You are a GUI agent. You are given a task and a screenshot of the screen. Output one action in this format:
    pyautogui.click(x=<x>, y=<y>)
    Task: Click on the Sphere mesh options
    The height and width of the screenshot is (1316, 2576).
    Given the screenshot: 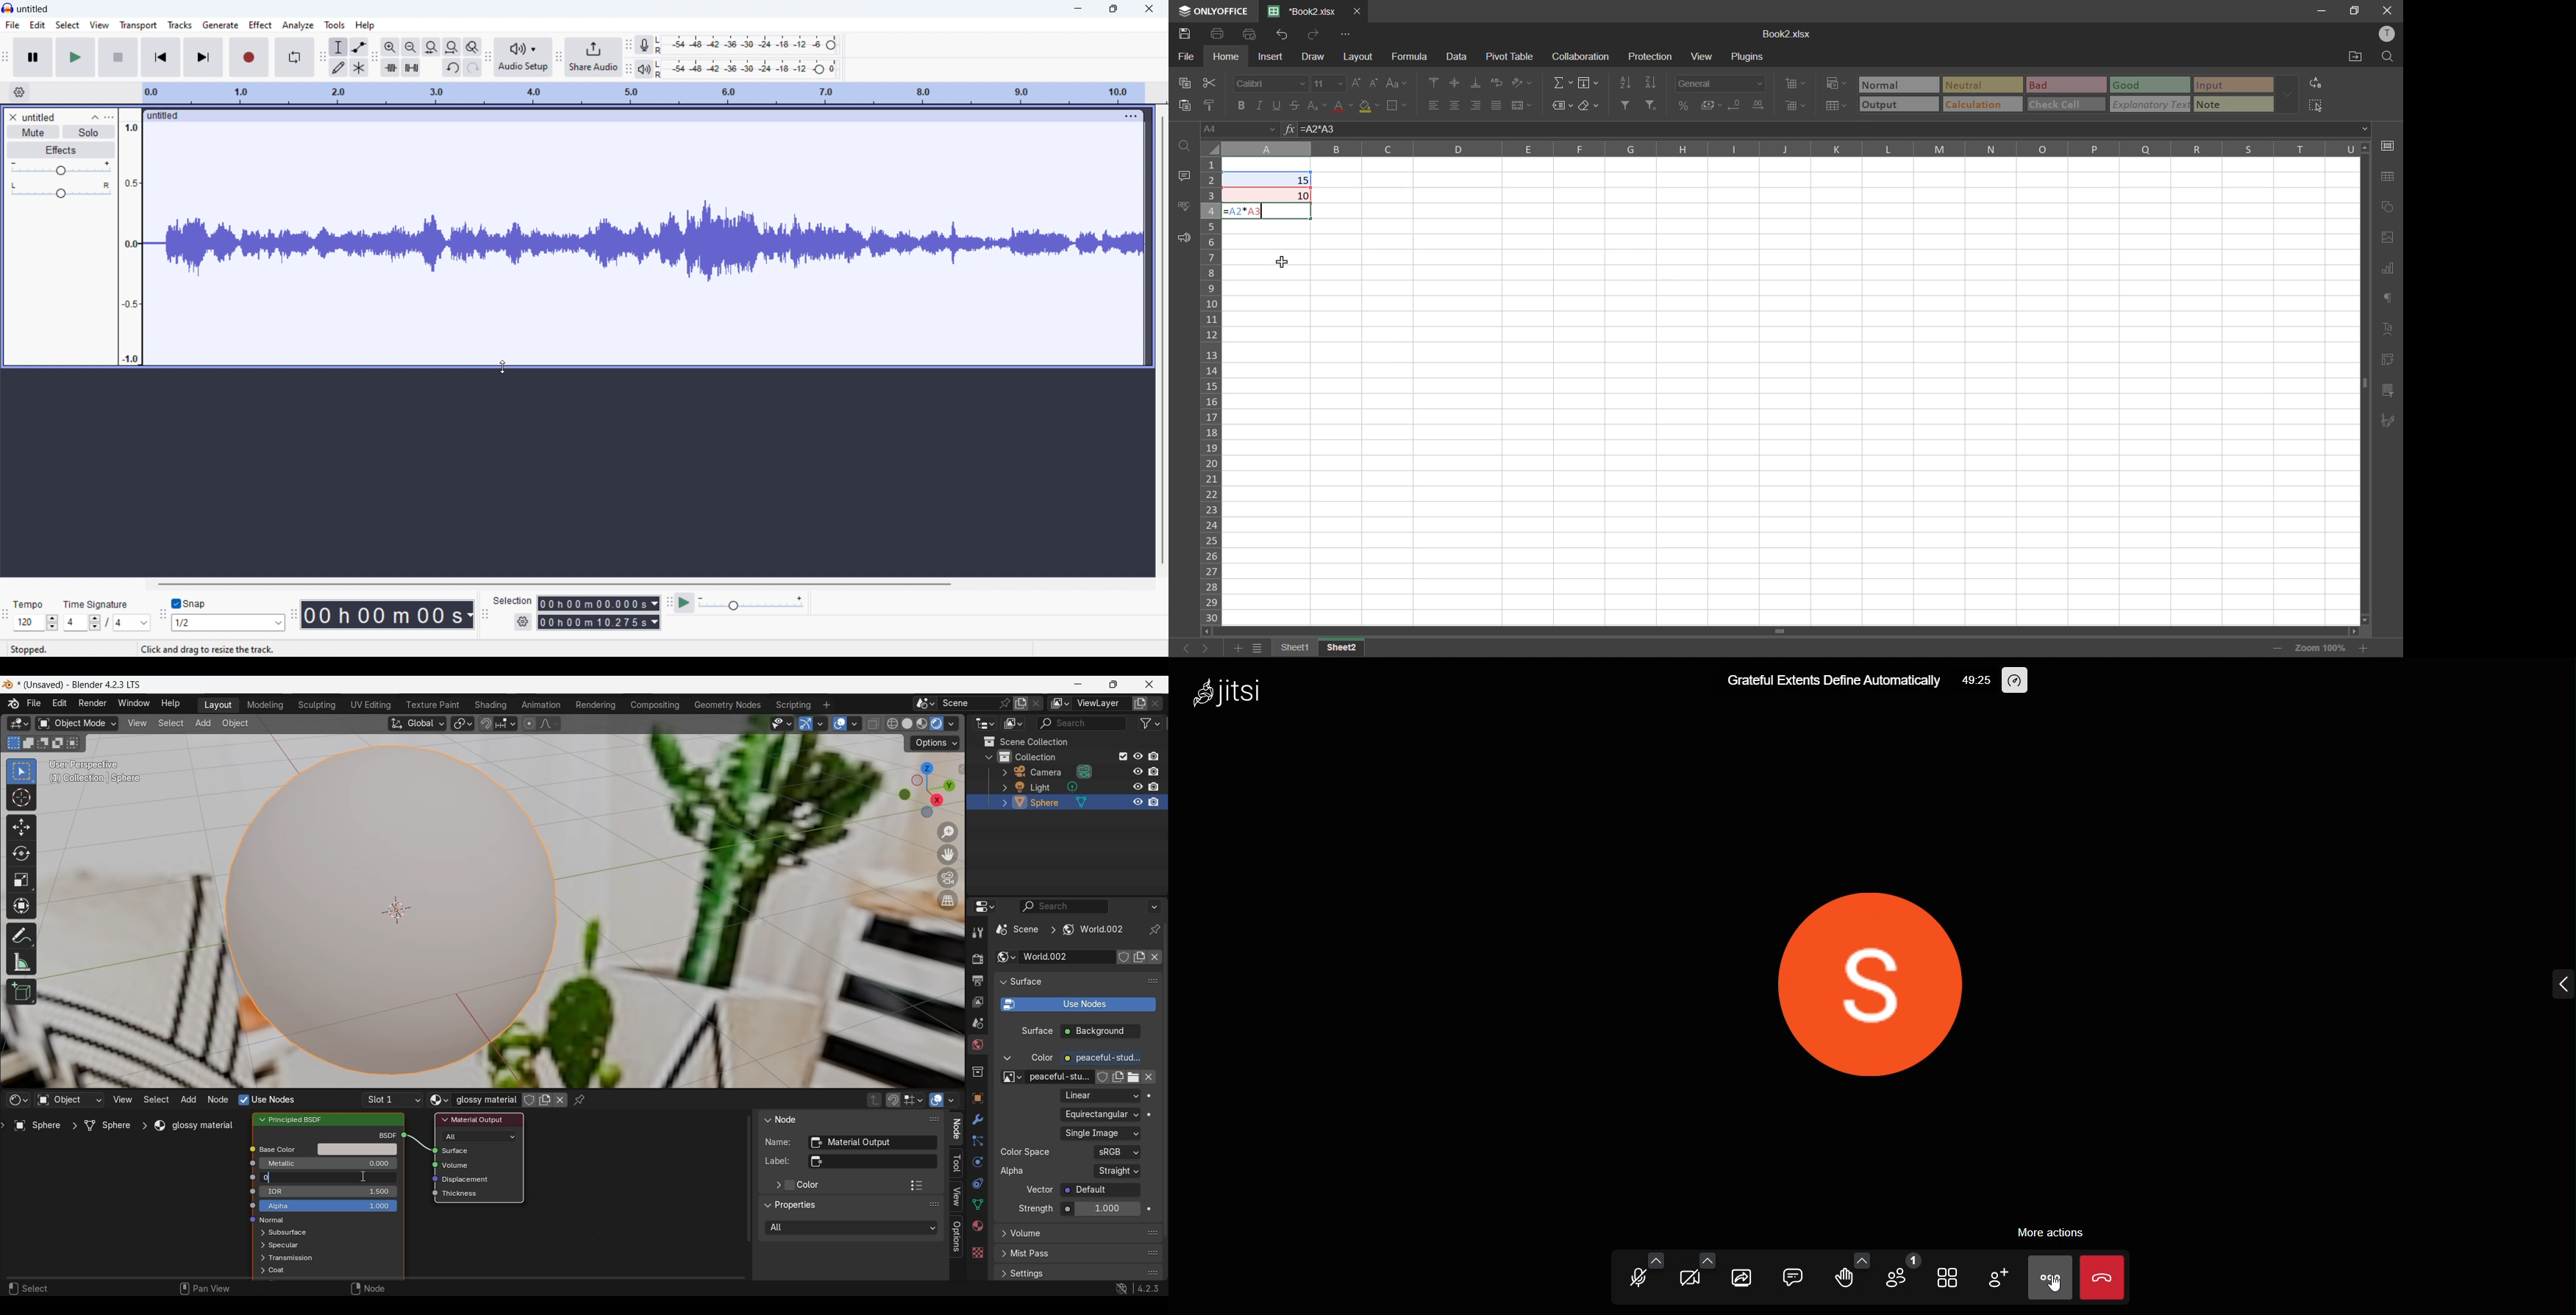 What is the action you would take?
    pyautogui.click(x=1082, y=802)
    